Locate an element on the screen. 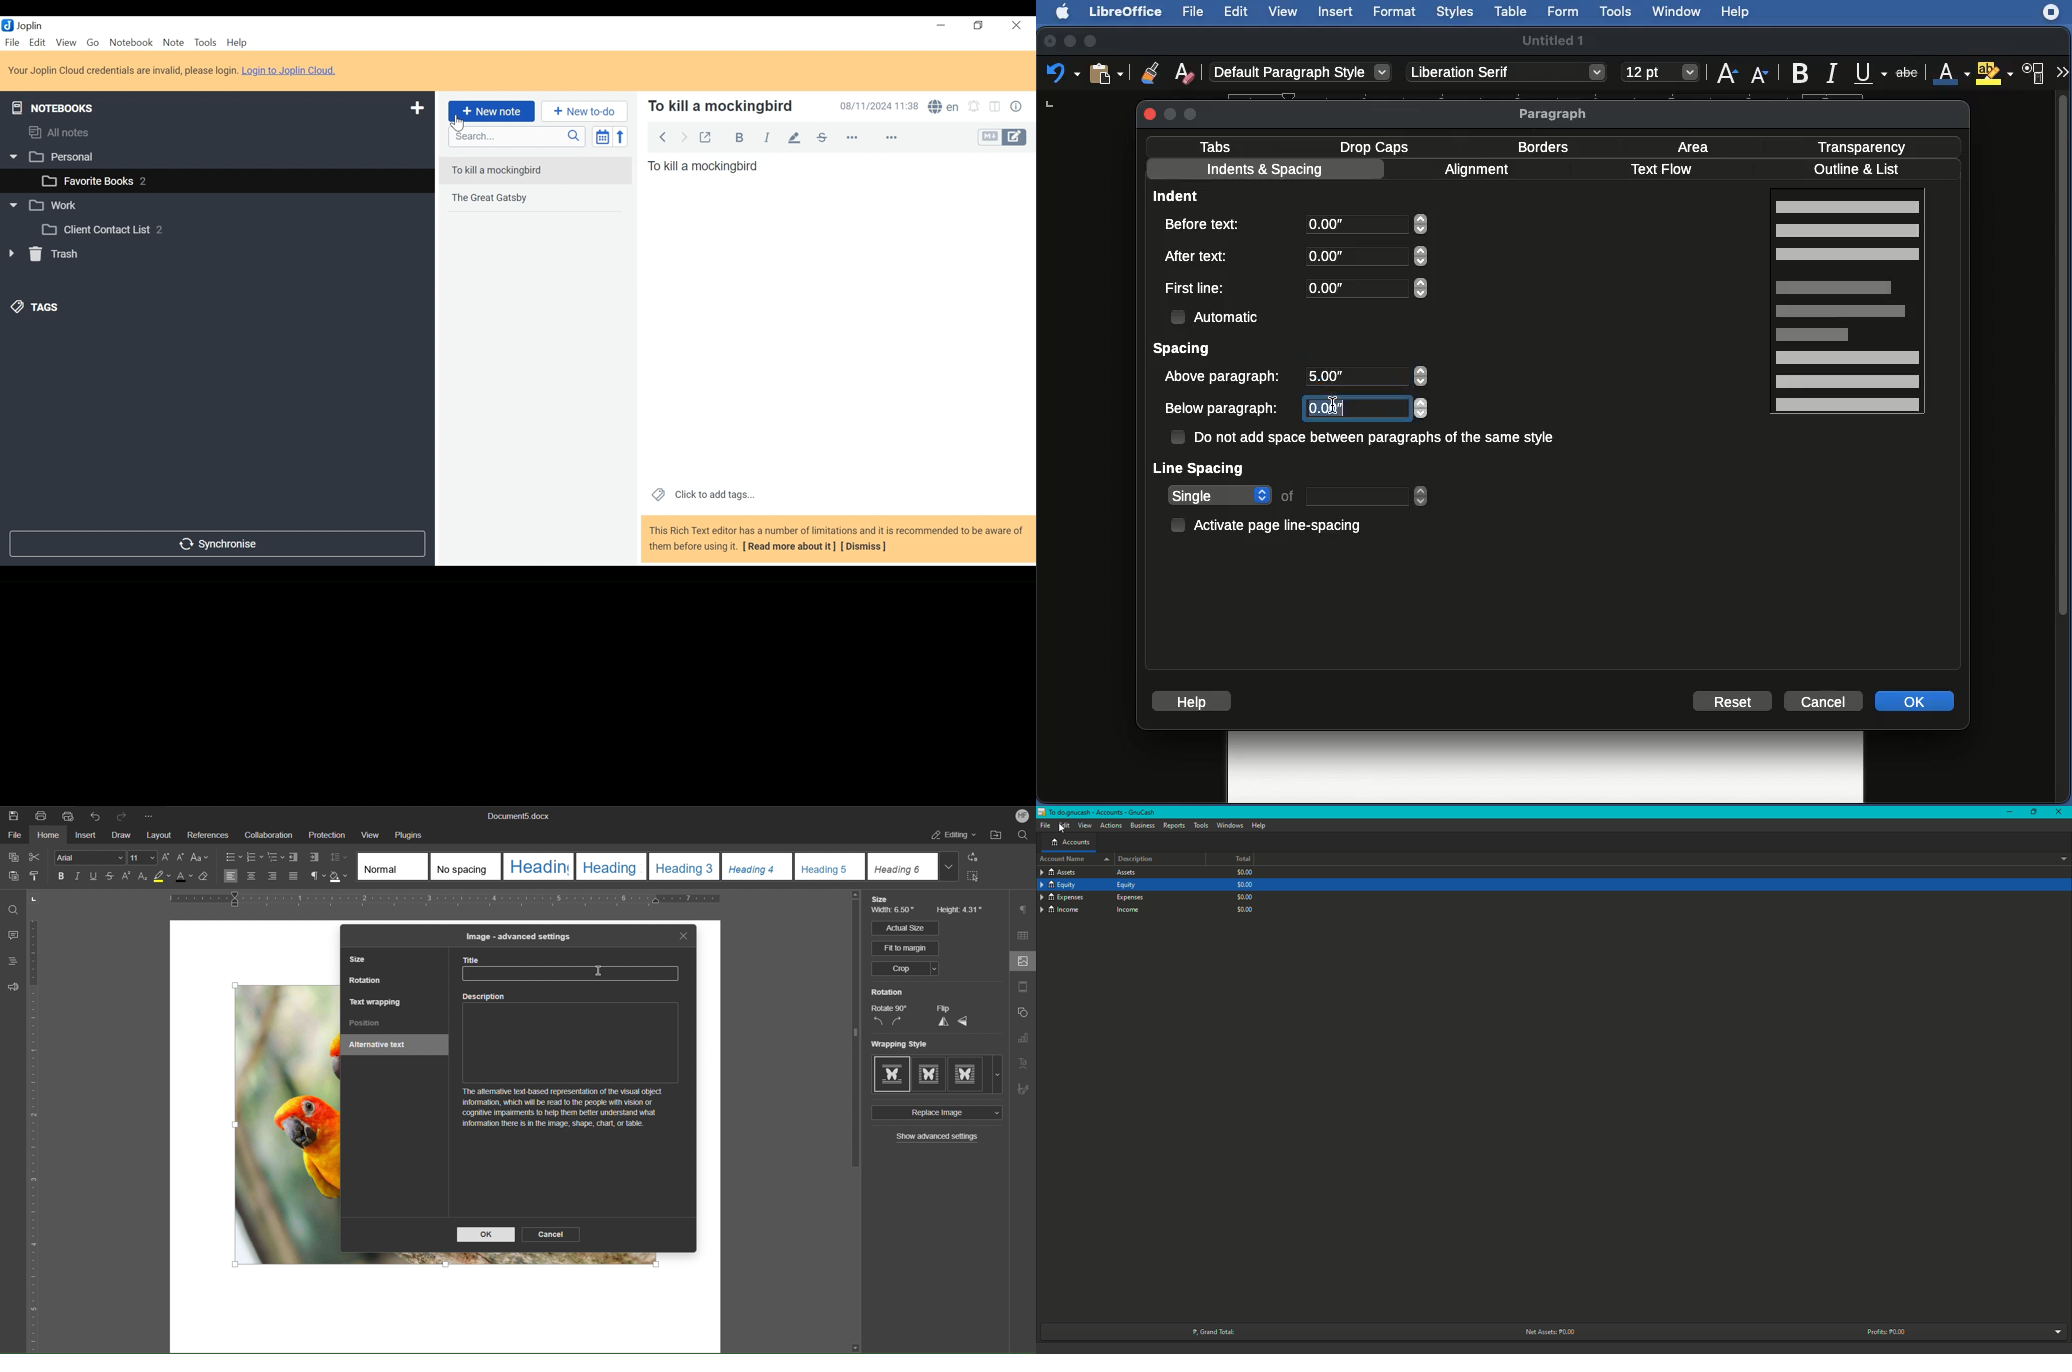  Copy is located at coordinates (12, 857).